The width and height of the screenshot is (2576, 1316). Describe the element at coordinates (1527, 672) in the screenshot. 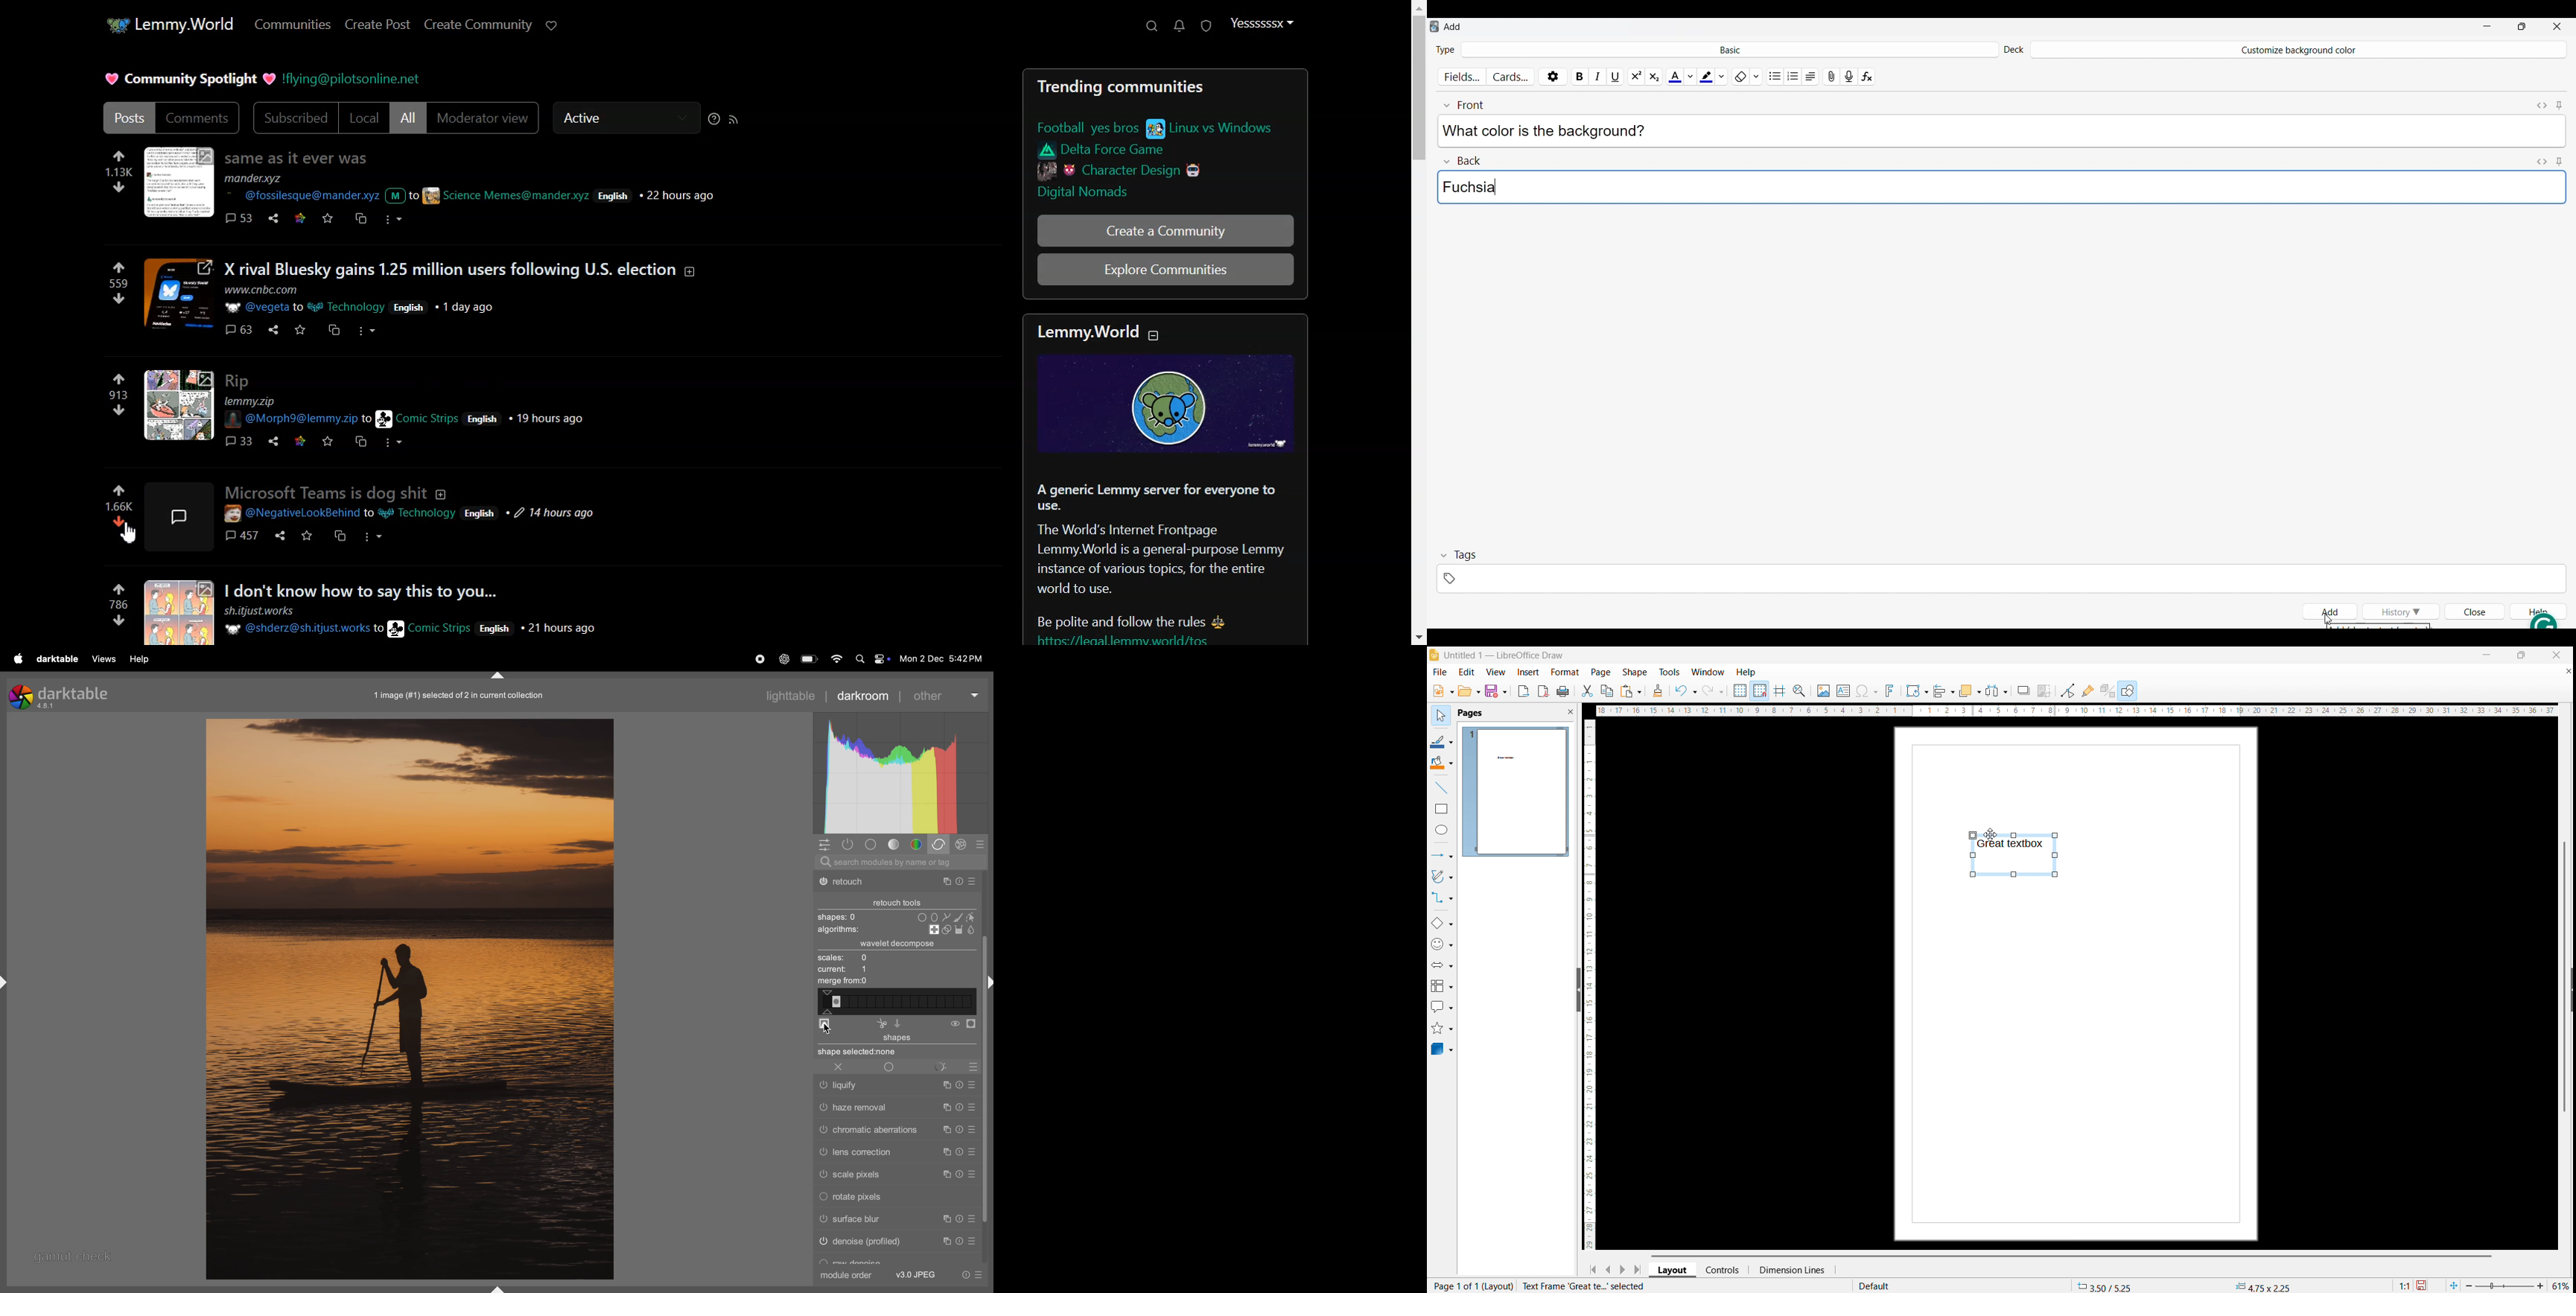

I see `insert` at that location.